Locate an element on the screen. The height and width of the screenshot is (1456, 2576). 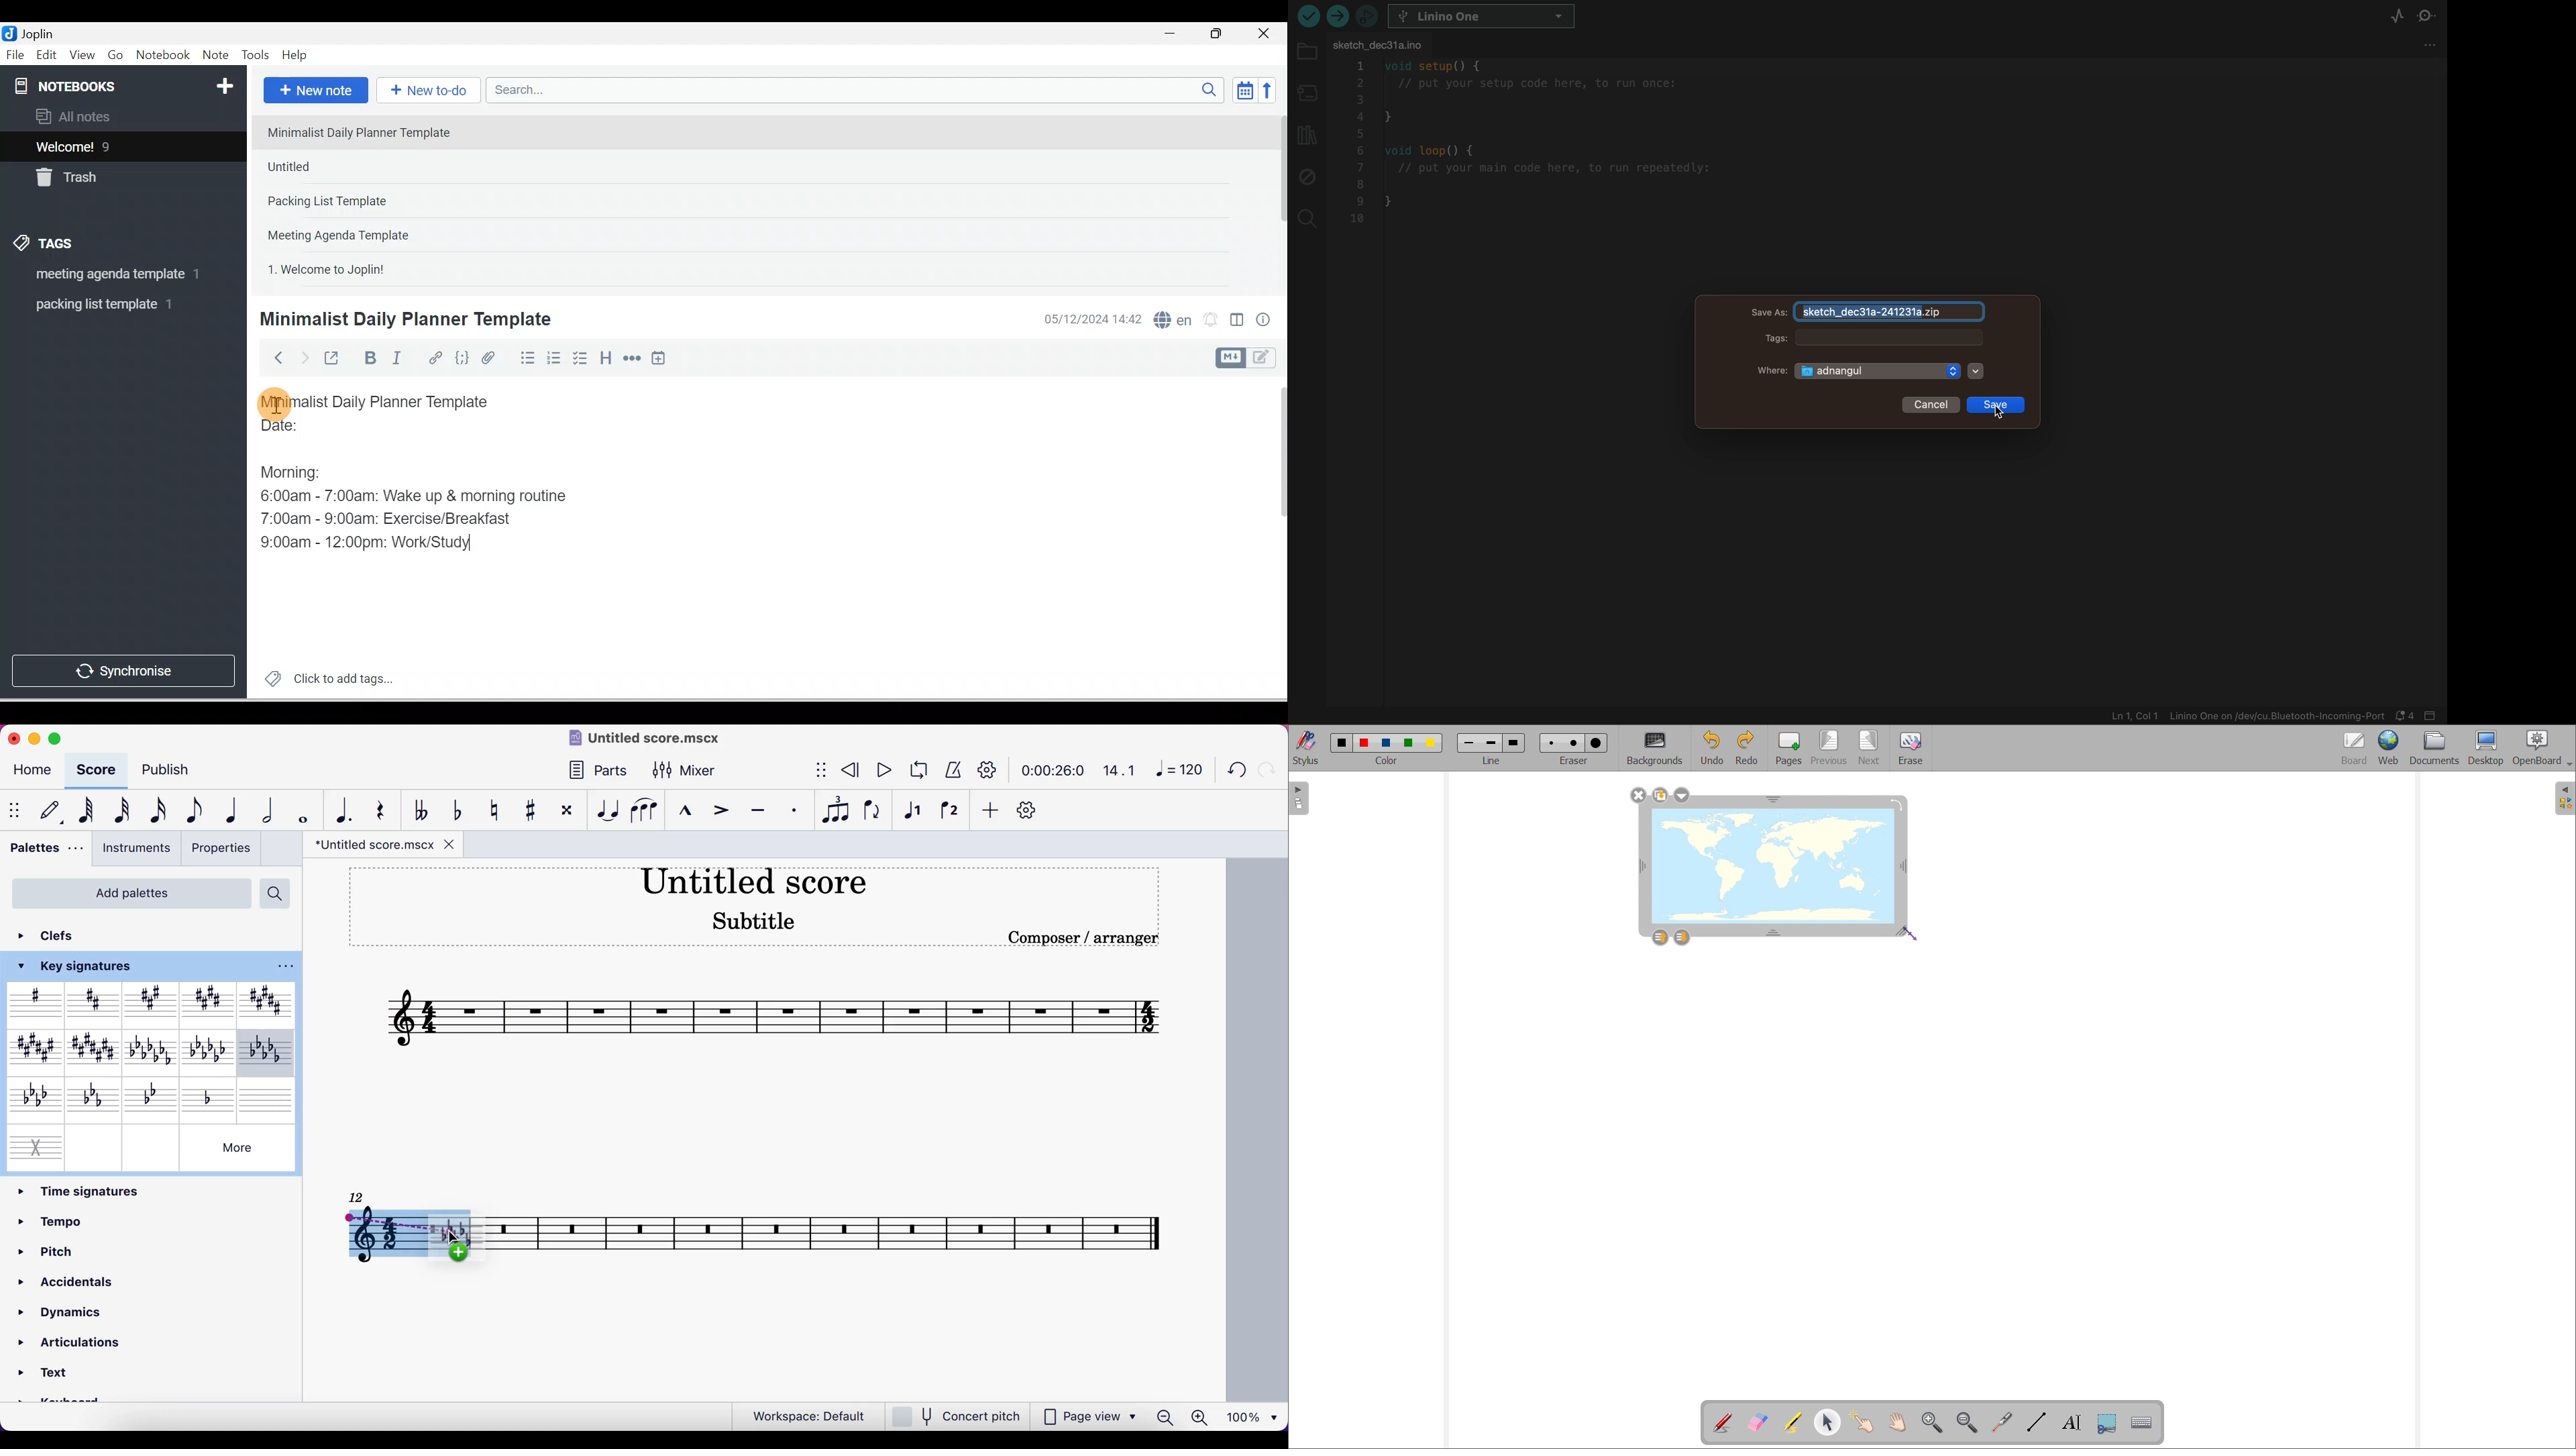
notification is located at coordinates (2404, 717).